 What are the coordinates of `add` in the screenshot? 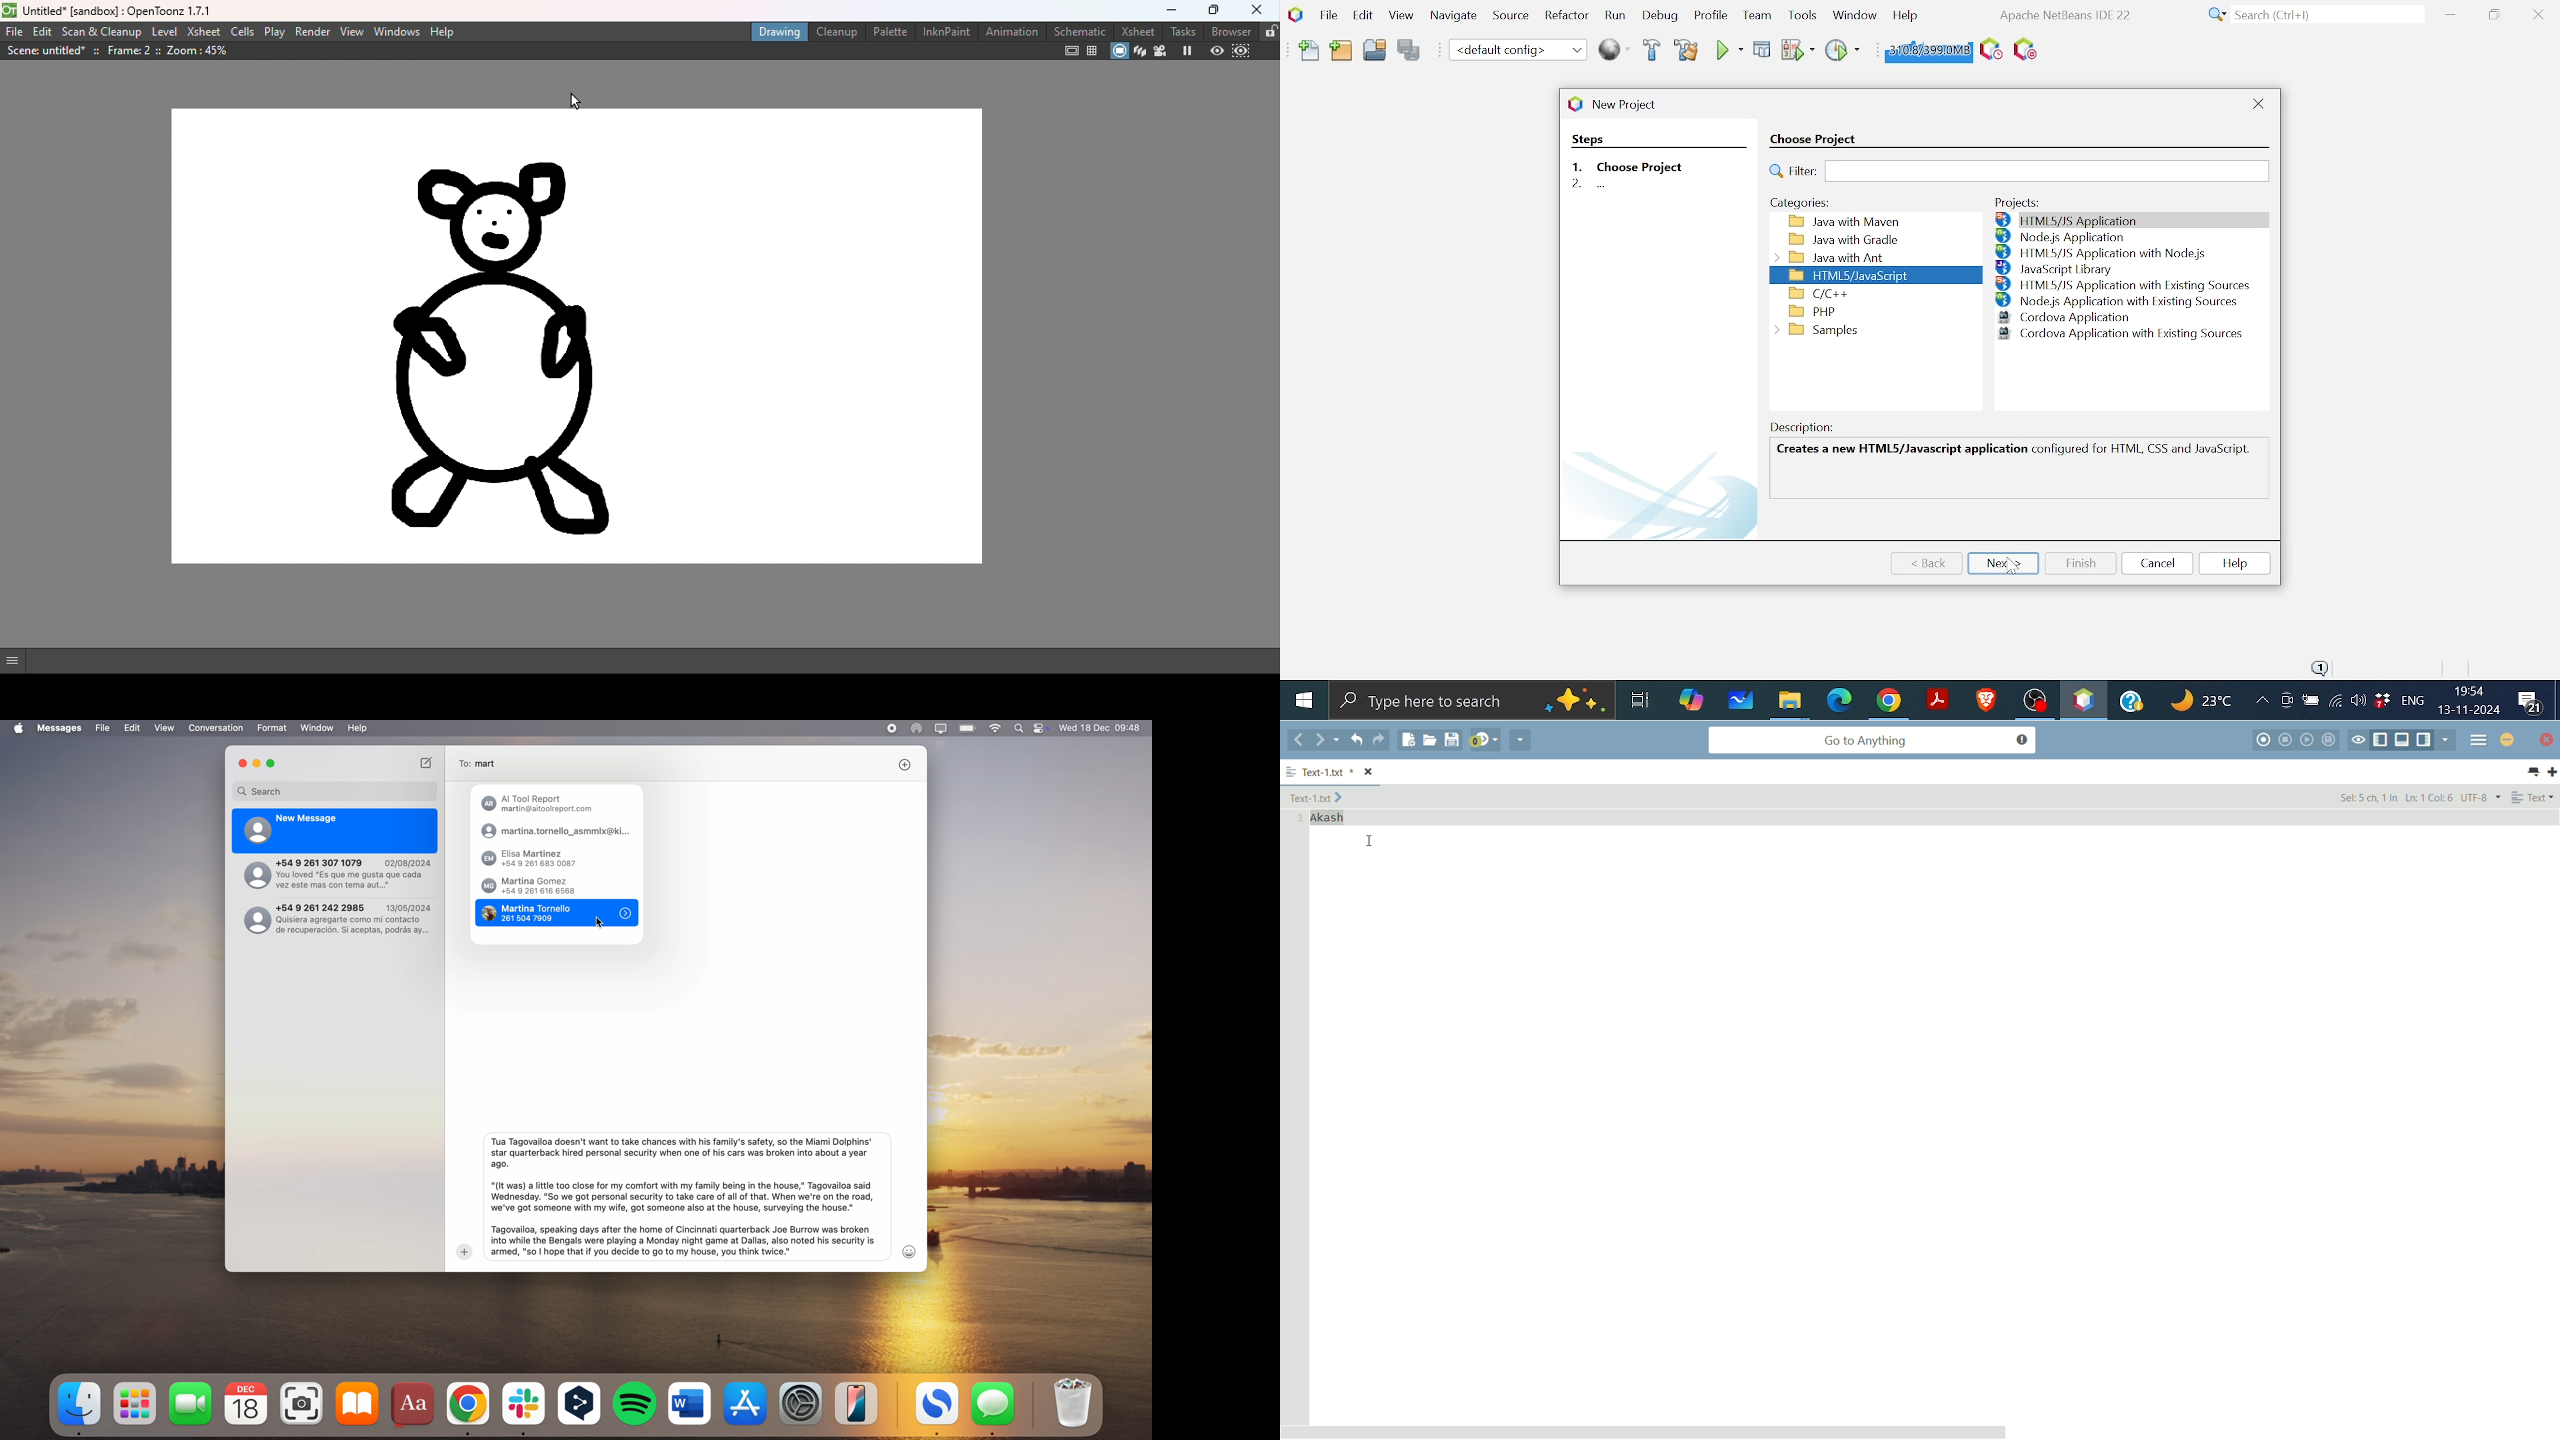 It's located at (904, 764).